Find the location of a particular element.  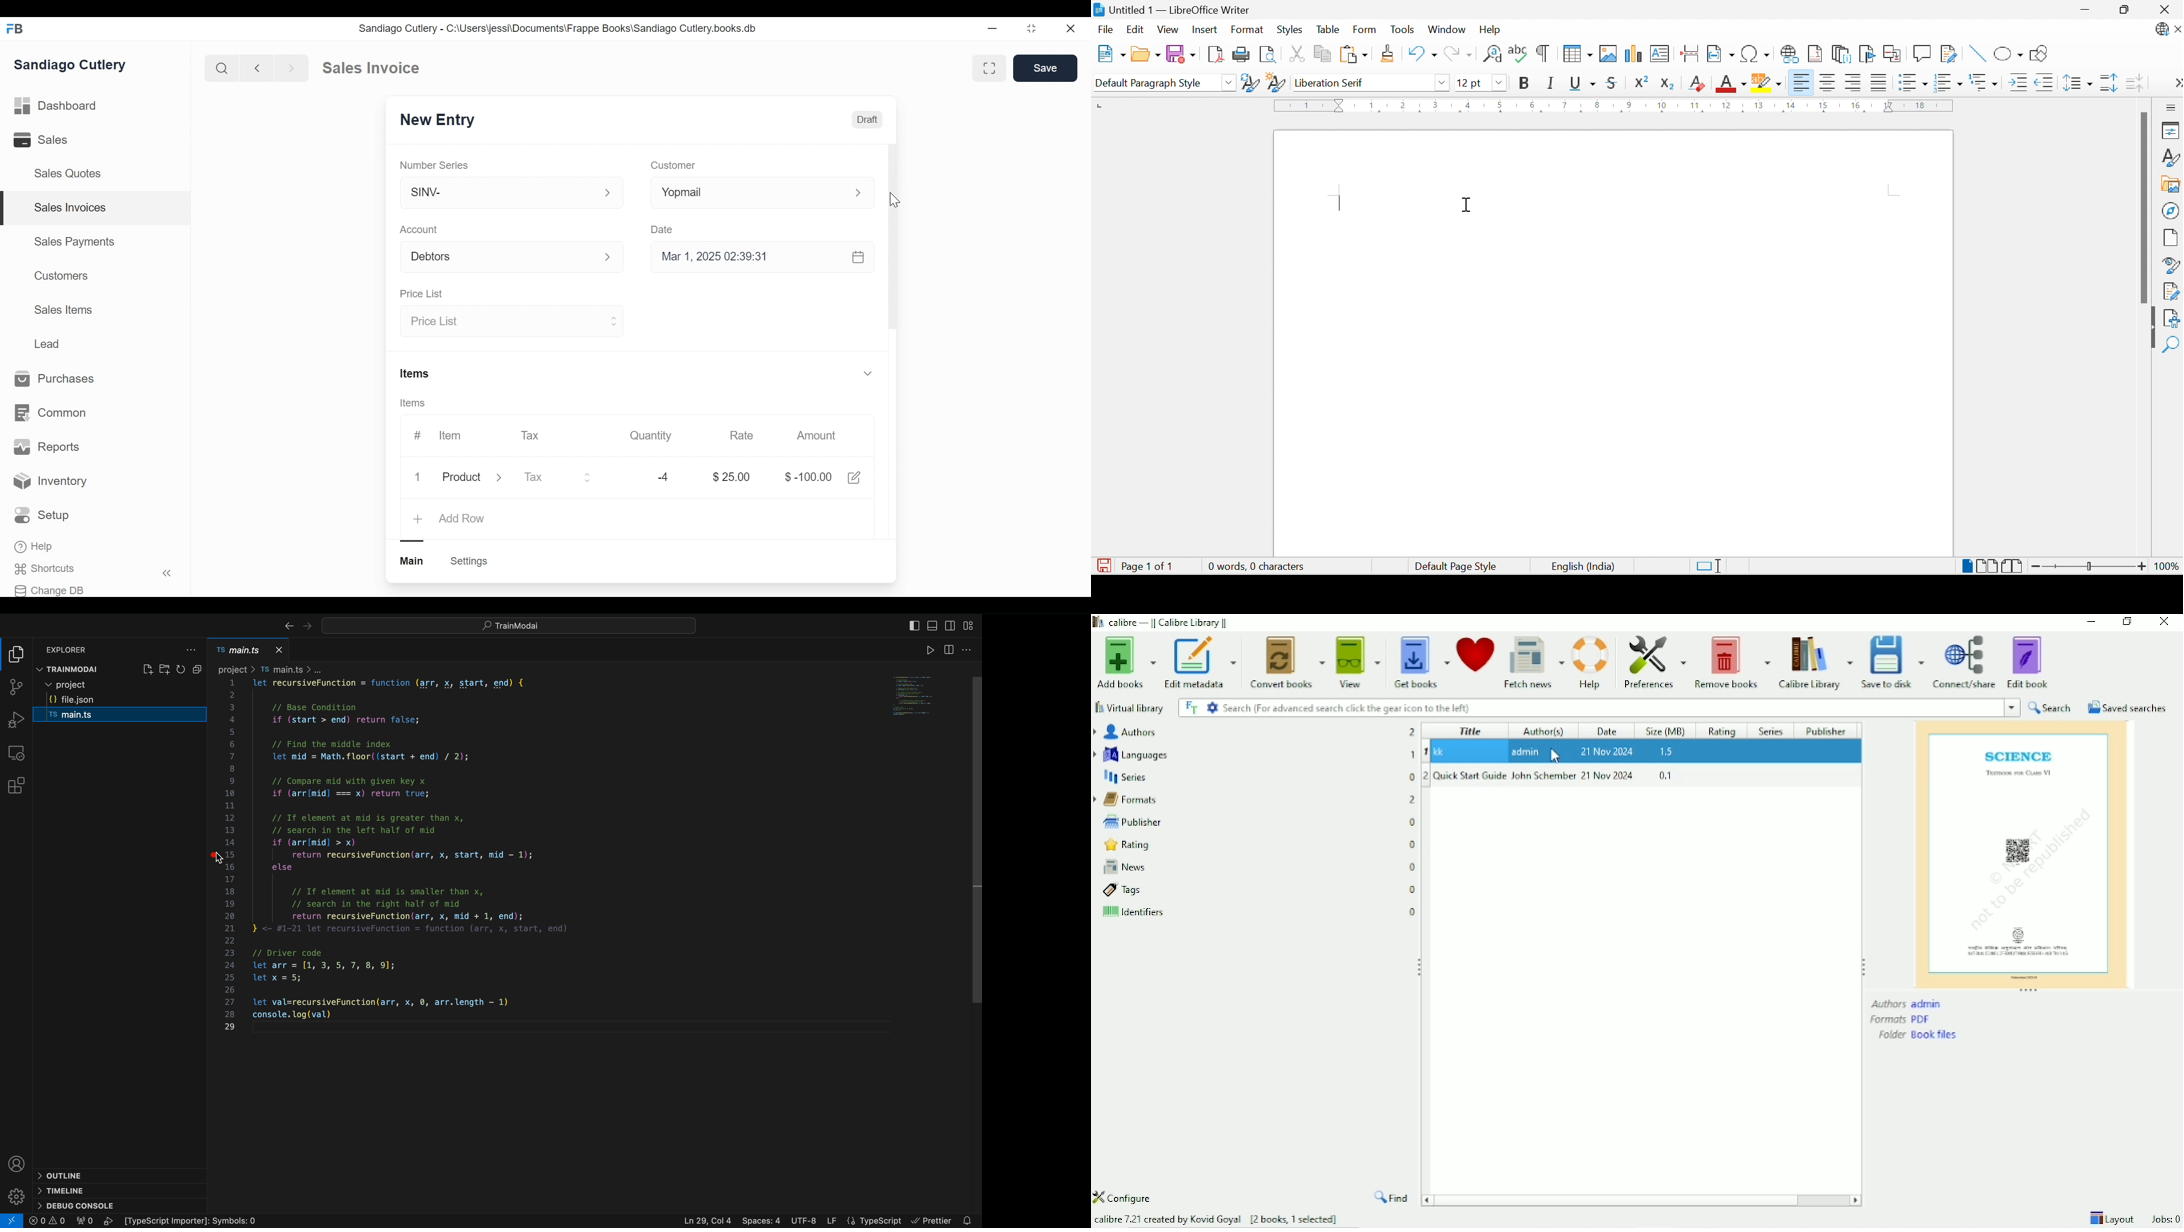

1 is located at coordinates (1308, 105).